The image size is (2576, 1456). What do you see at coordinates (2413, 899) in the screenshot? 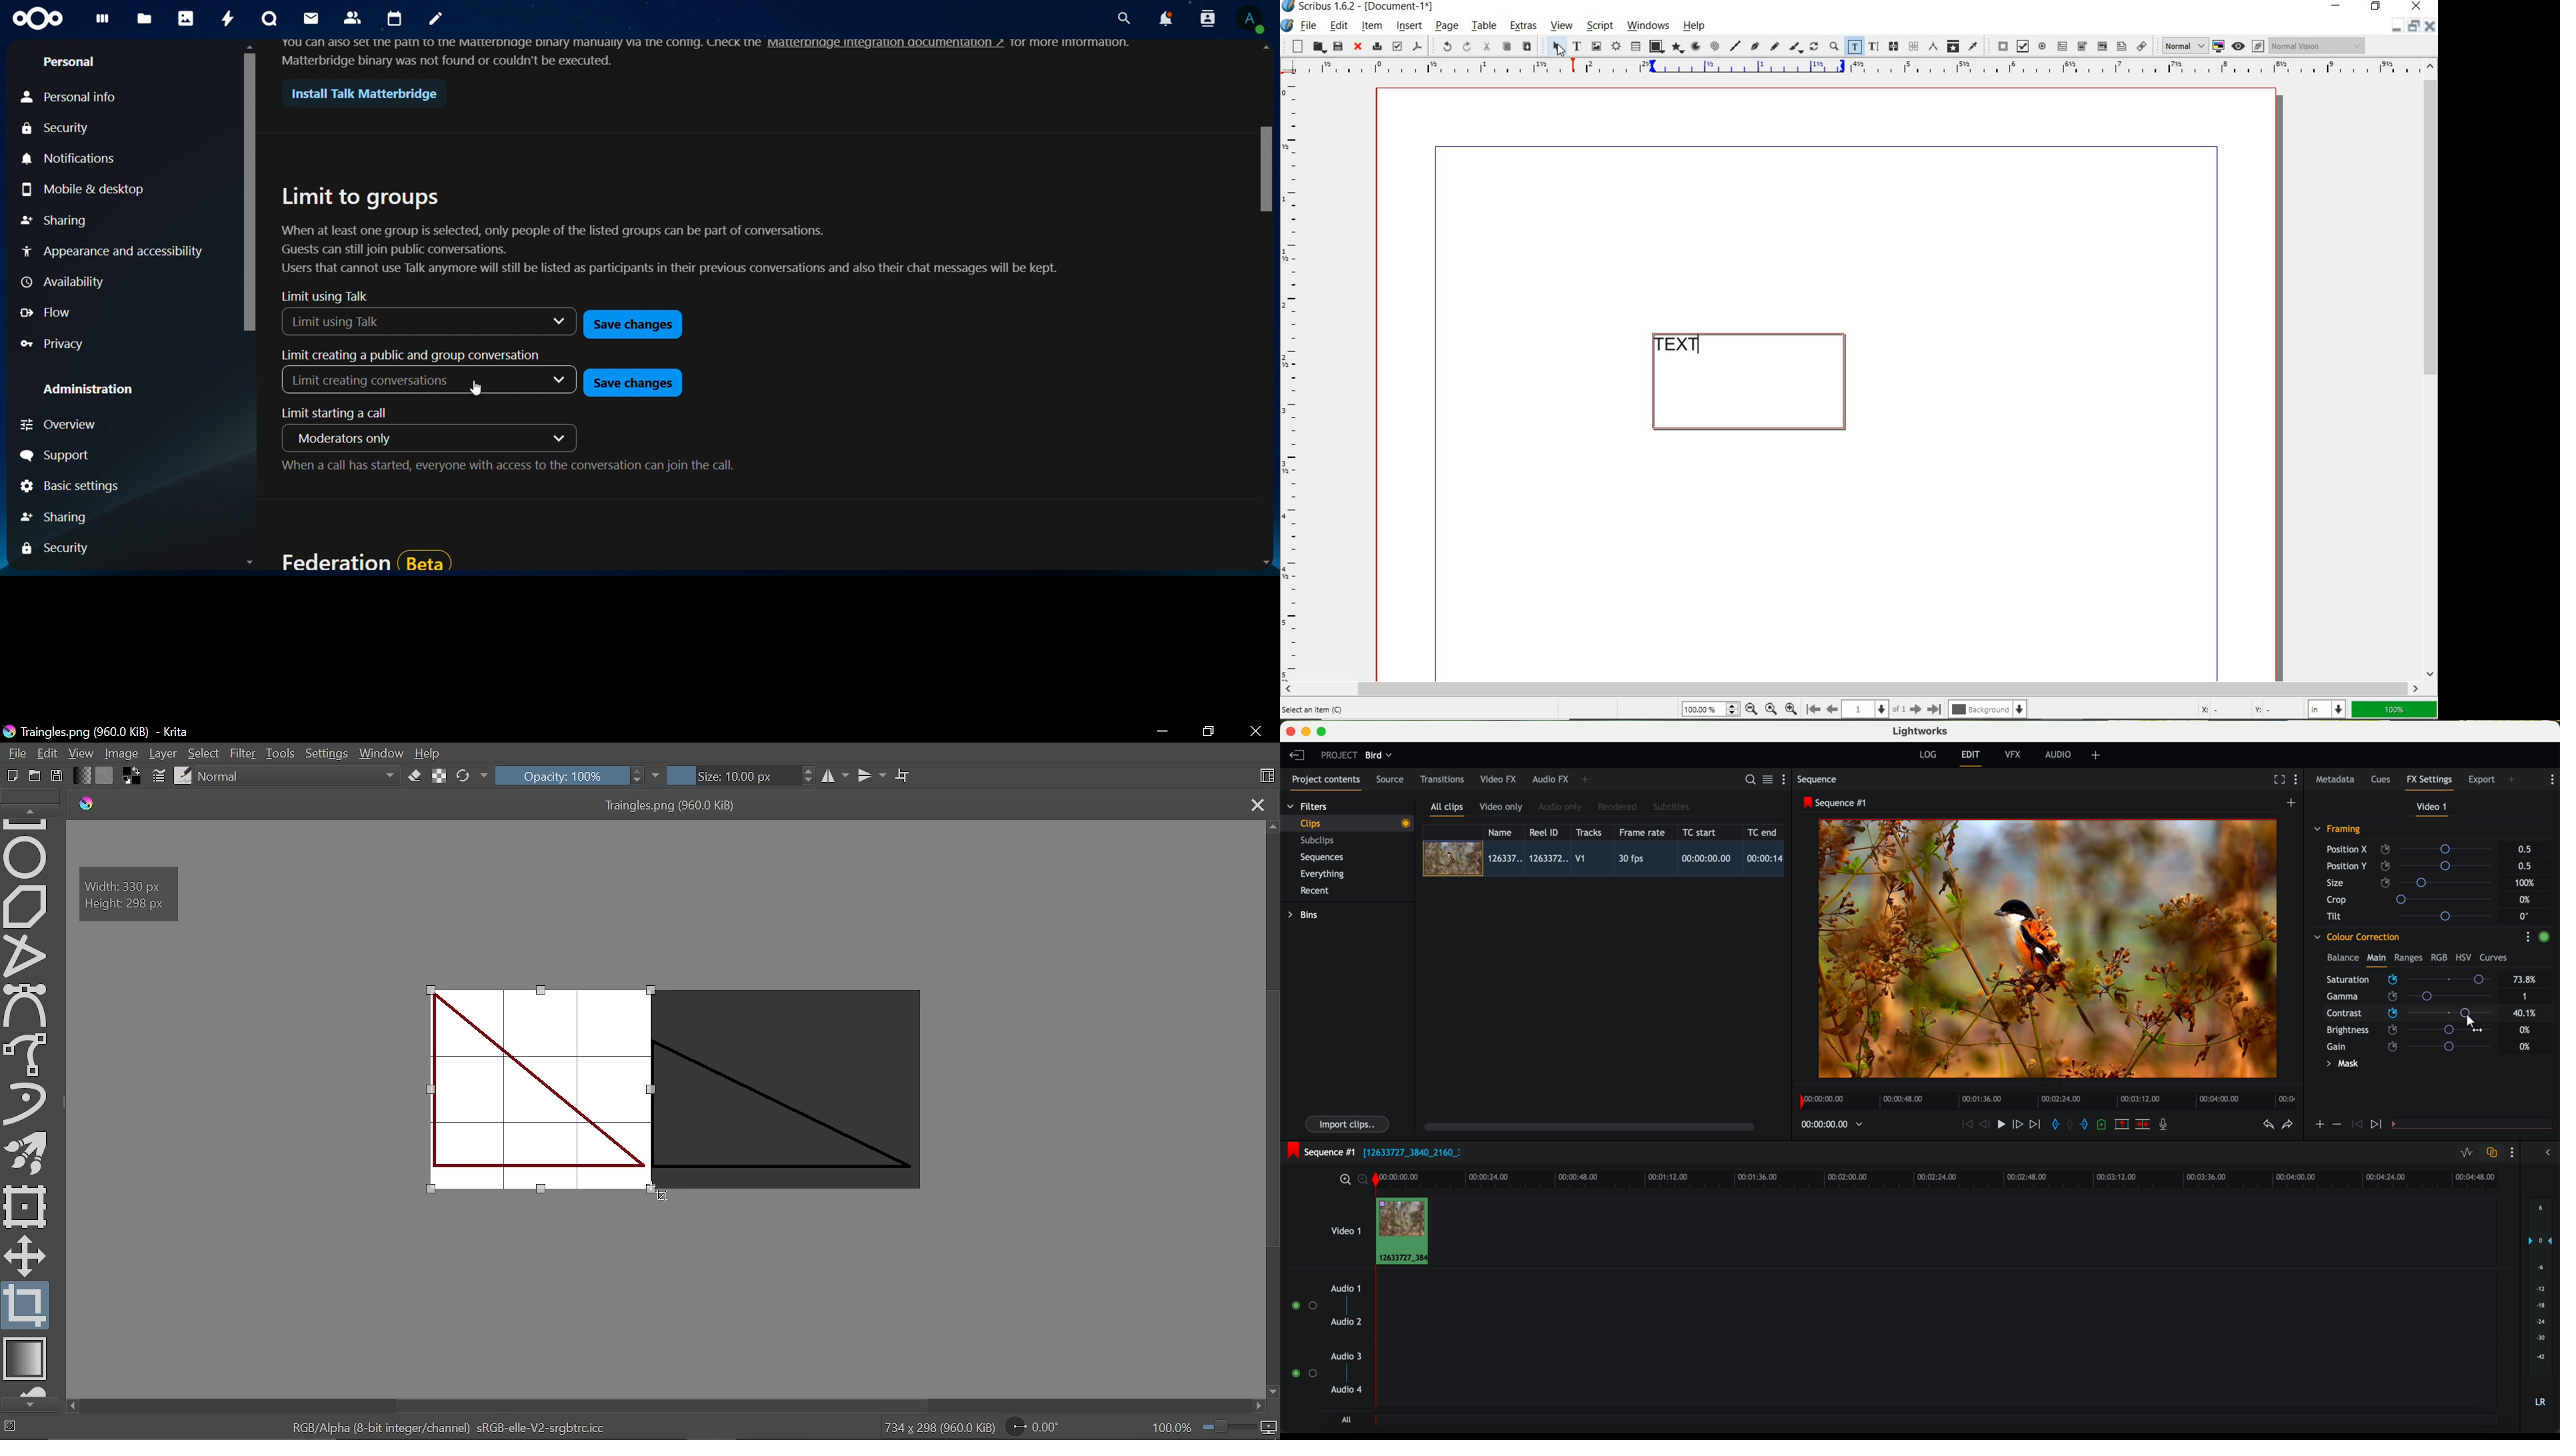
I see `crop` at bounding box center [2413, 899].